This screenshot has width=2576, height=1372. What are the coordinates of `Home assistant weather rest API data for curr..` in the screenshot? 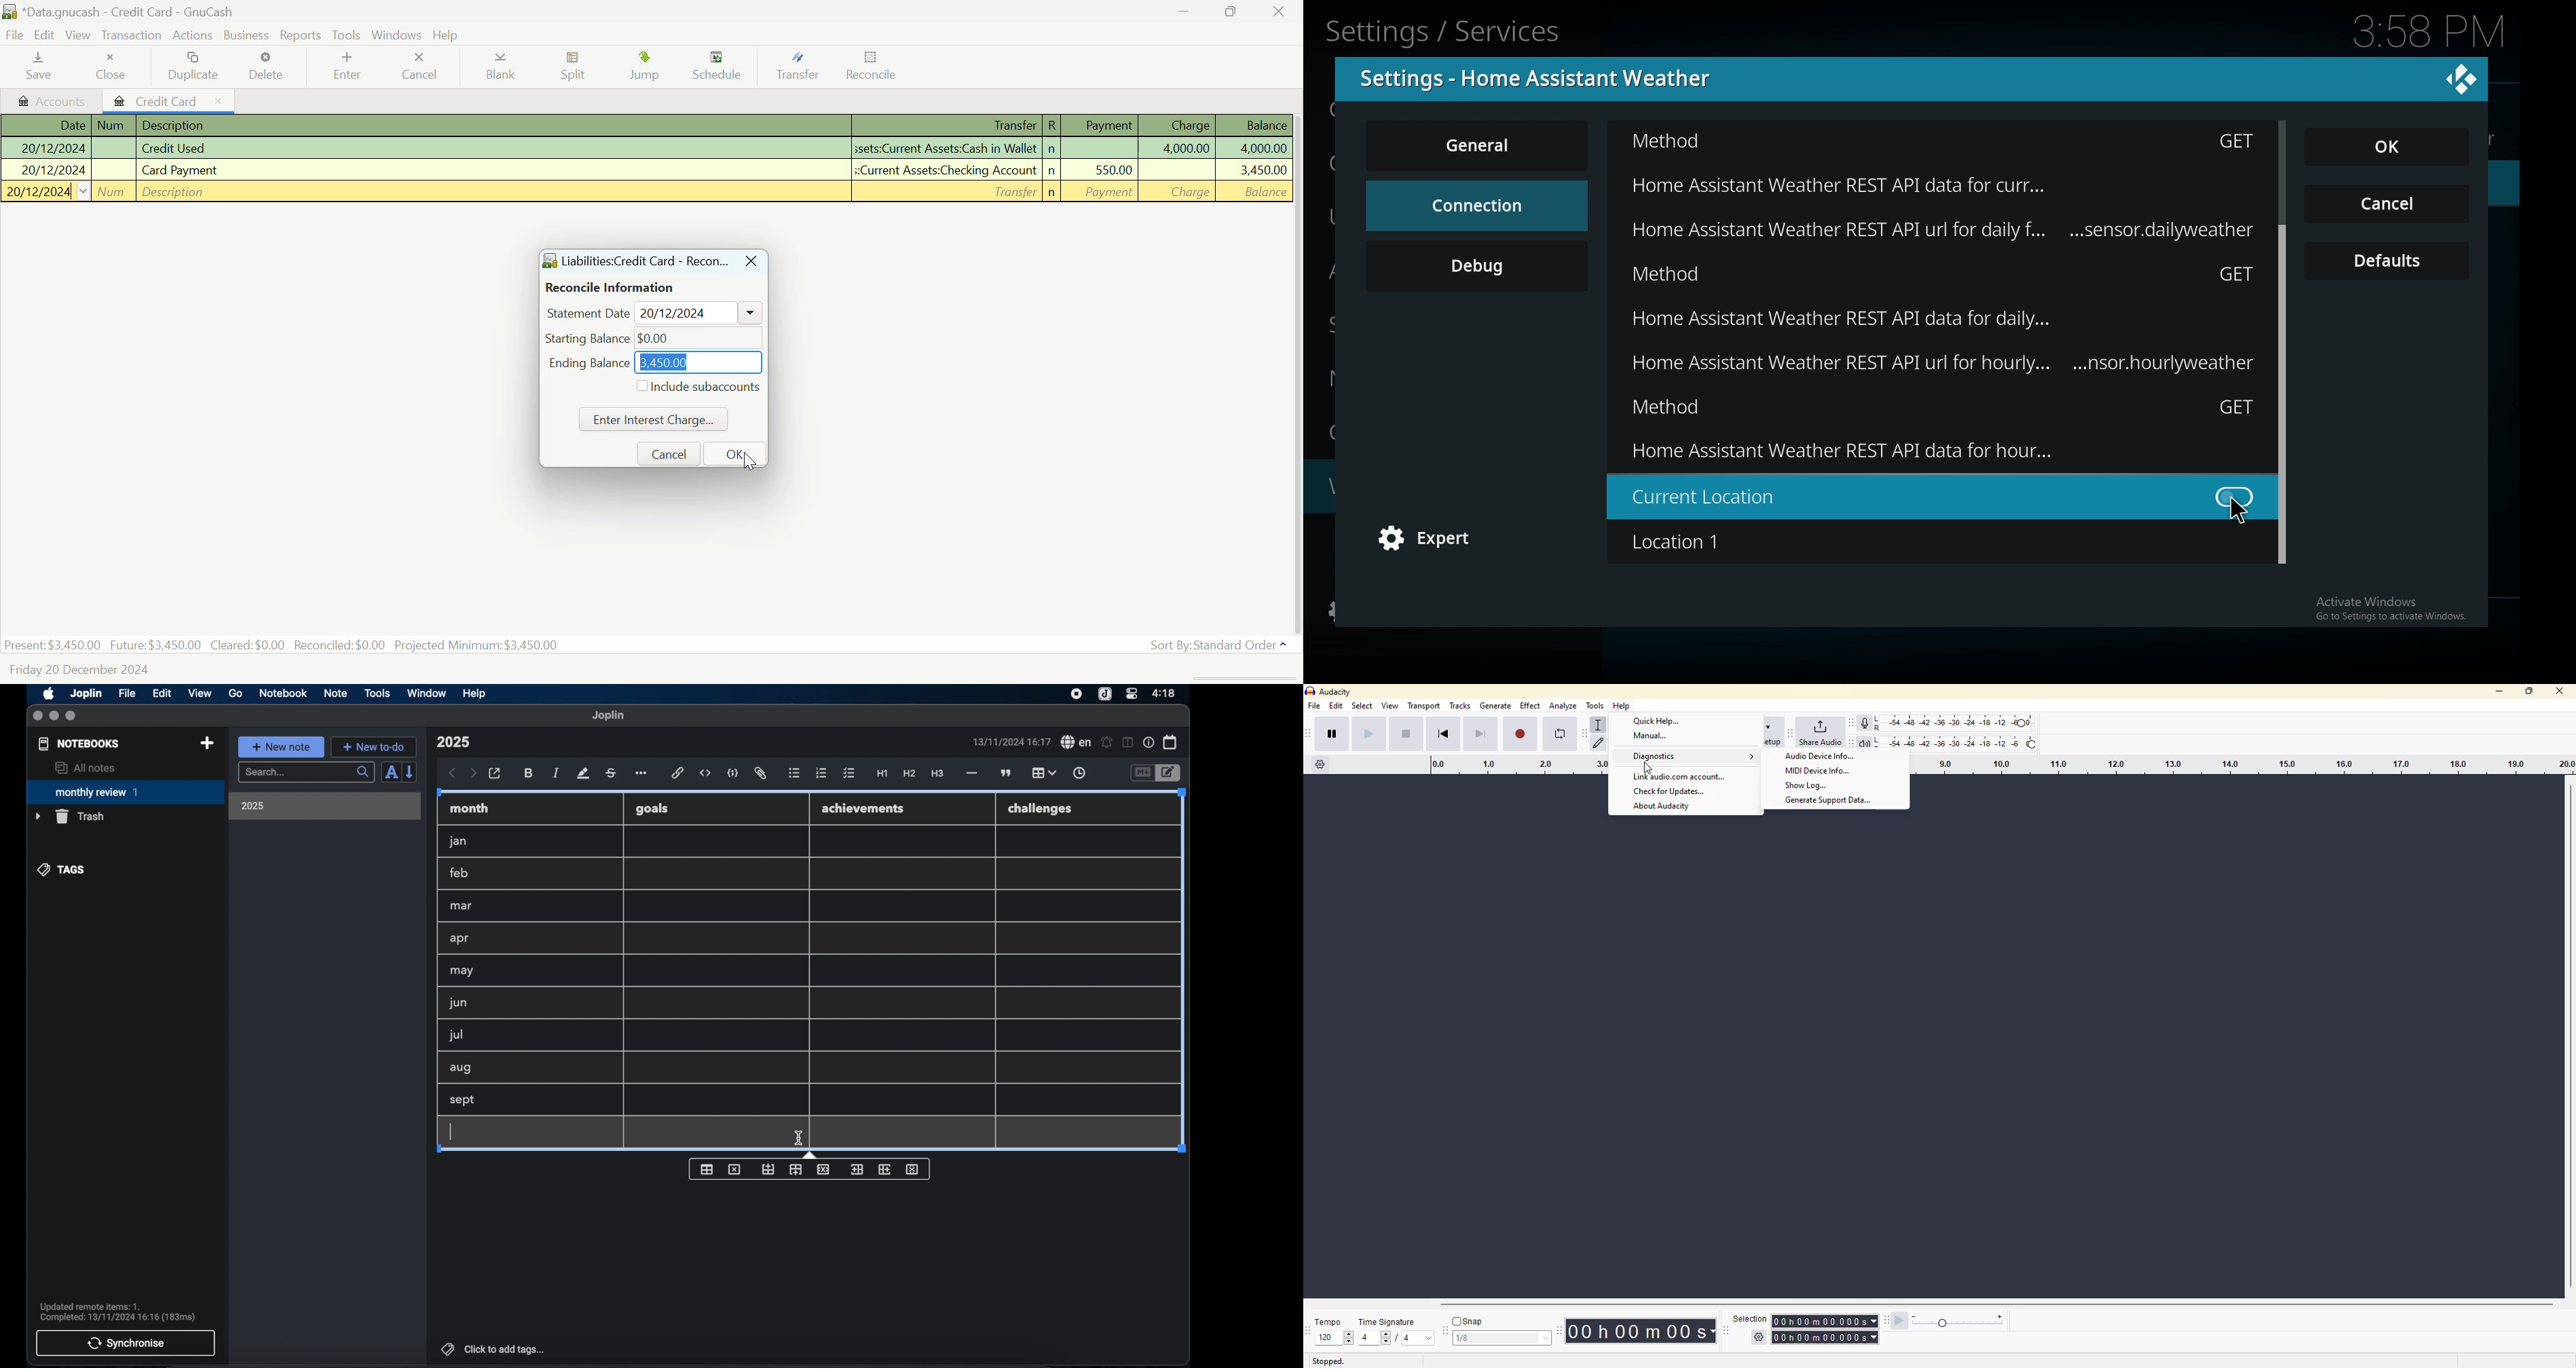 It's located at (1925, 183).